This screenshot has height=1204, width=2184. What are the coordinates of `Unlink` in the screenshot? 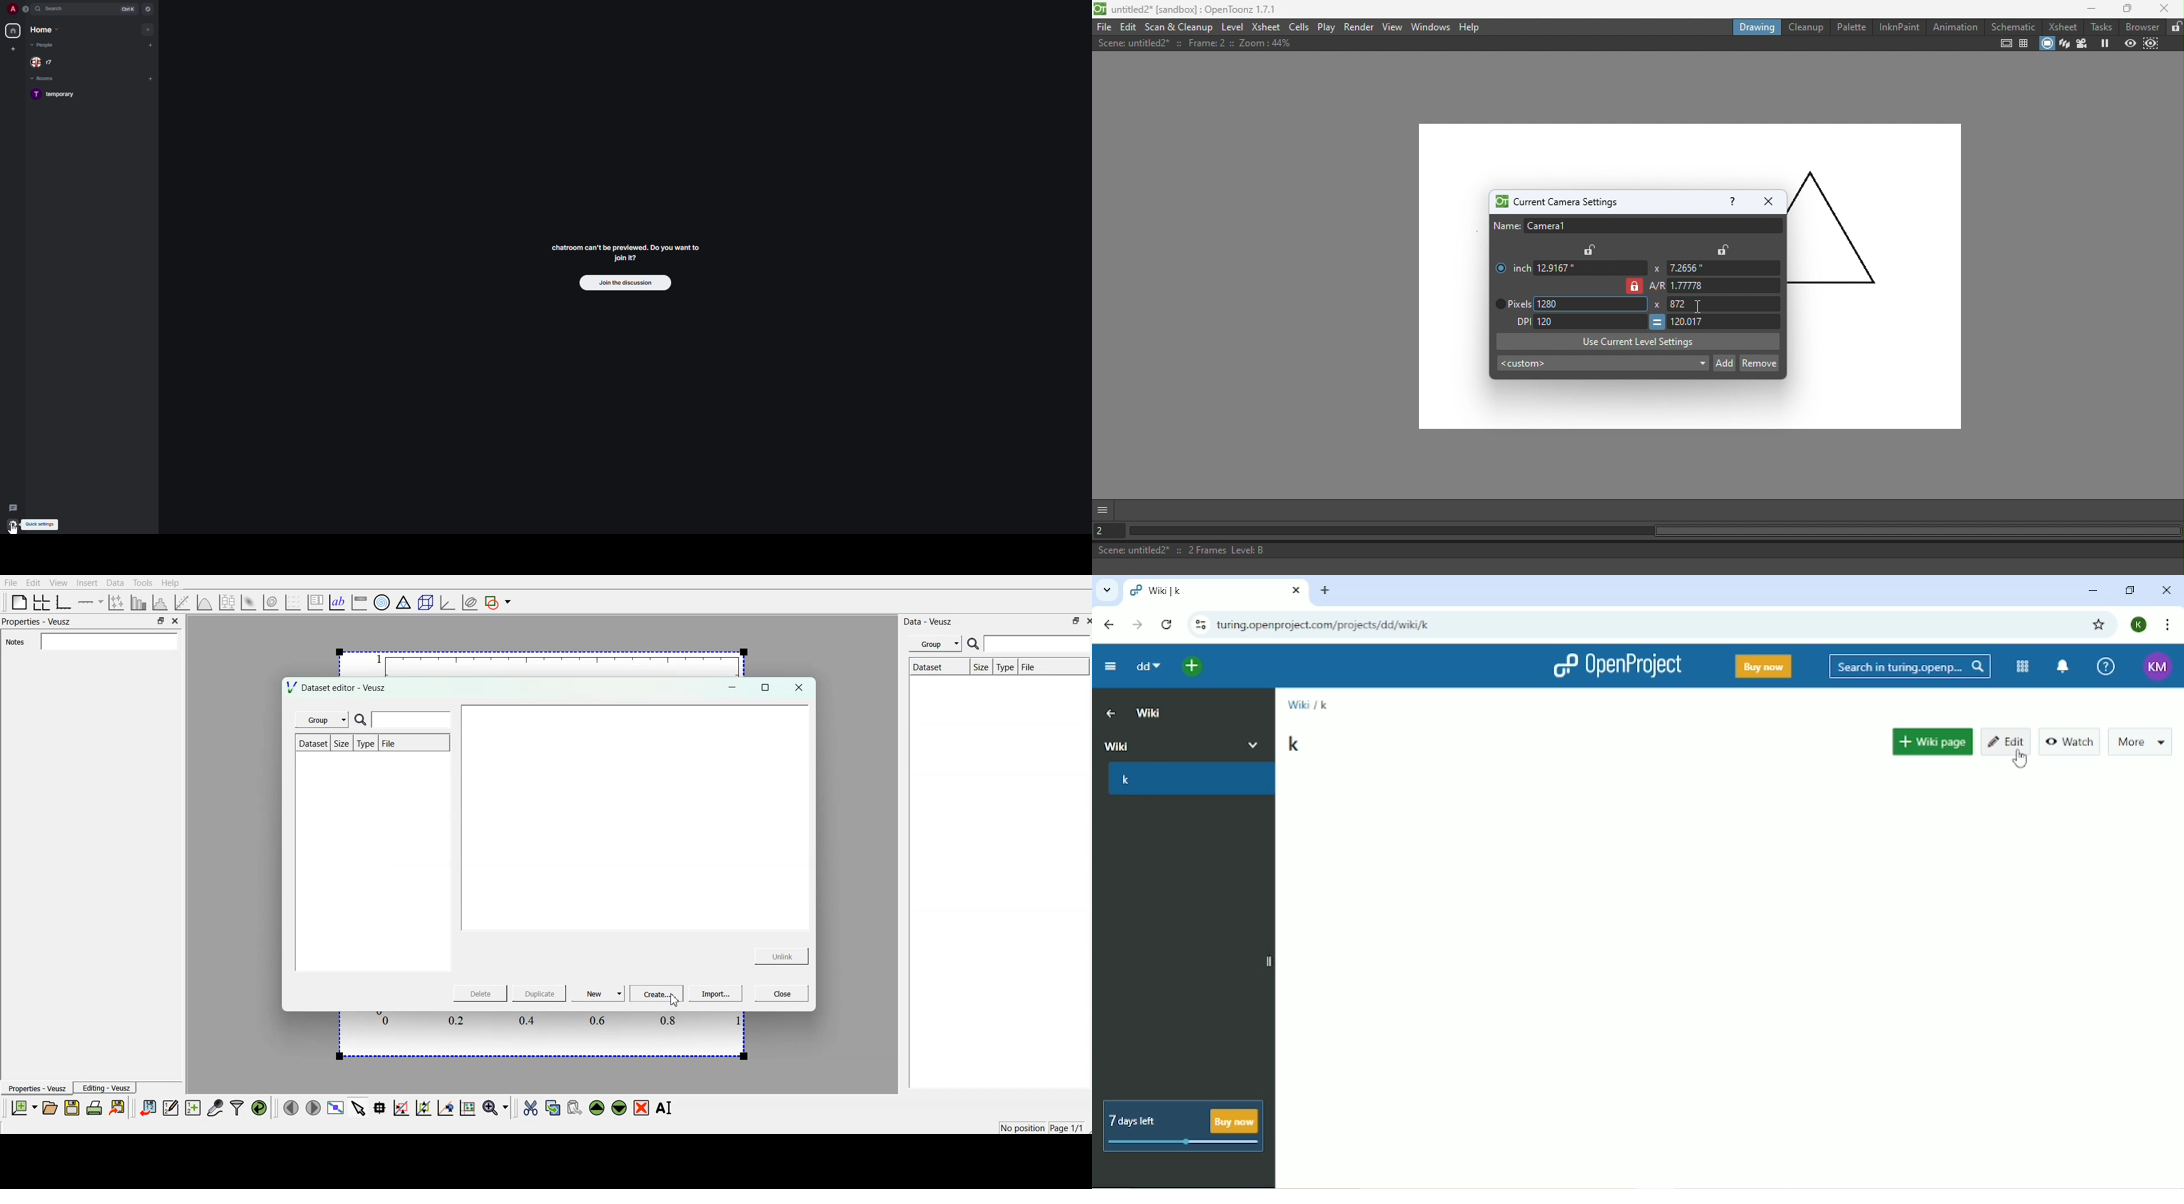 It's located at (782, 957).